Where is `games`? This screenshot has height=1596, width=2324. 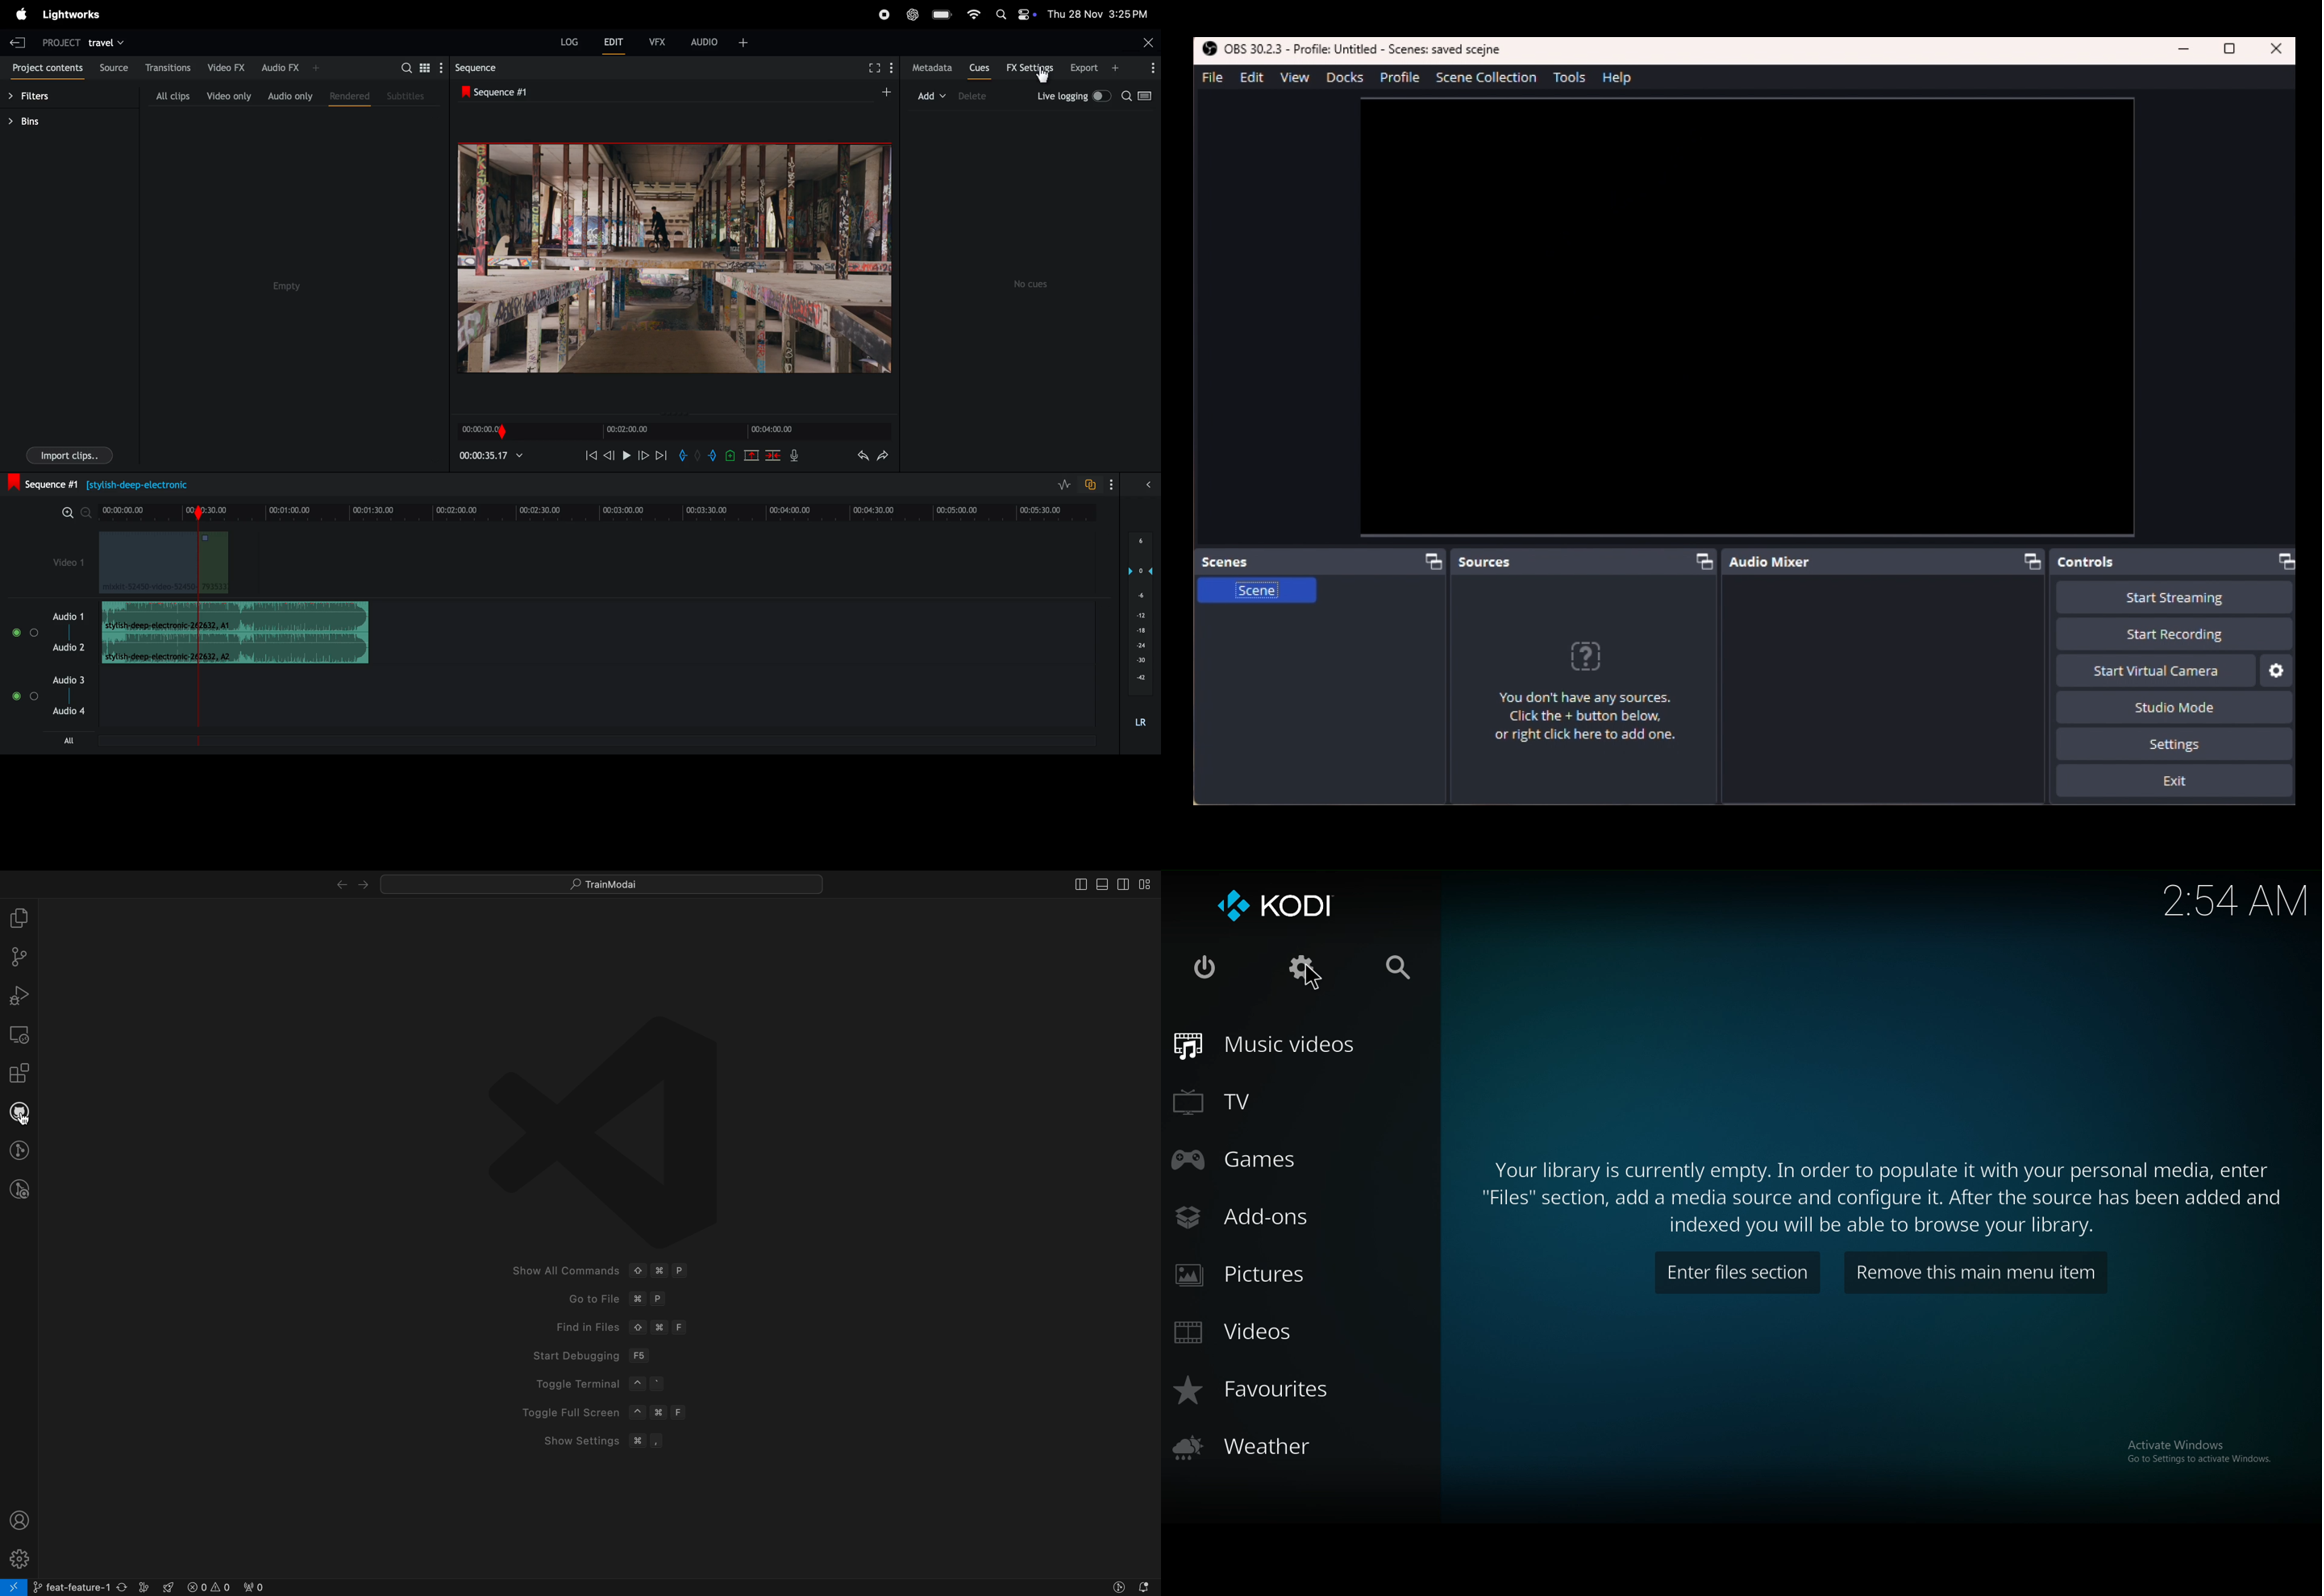 games is located at coordinates (1242, 1163).